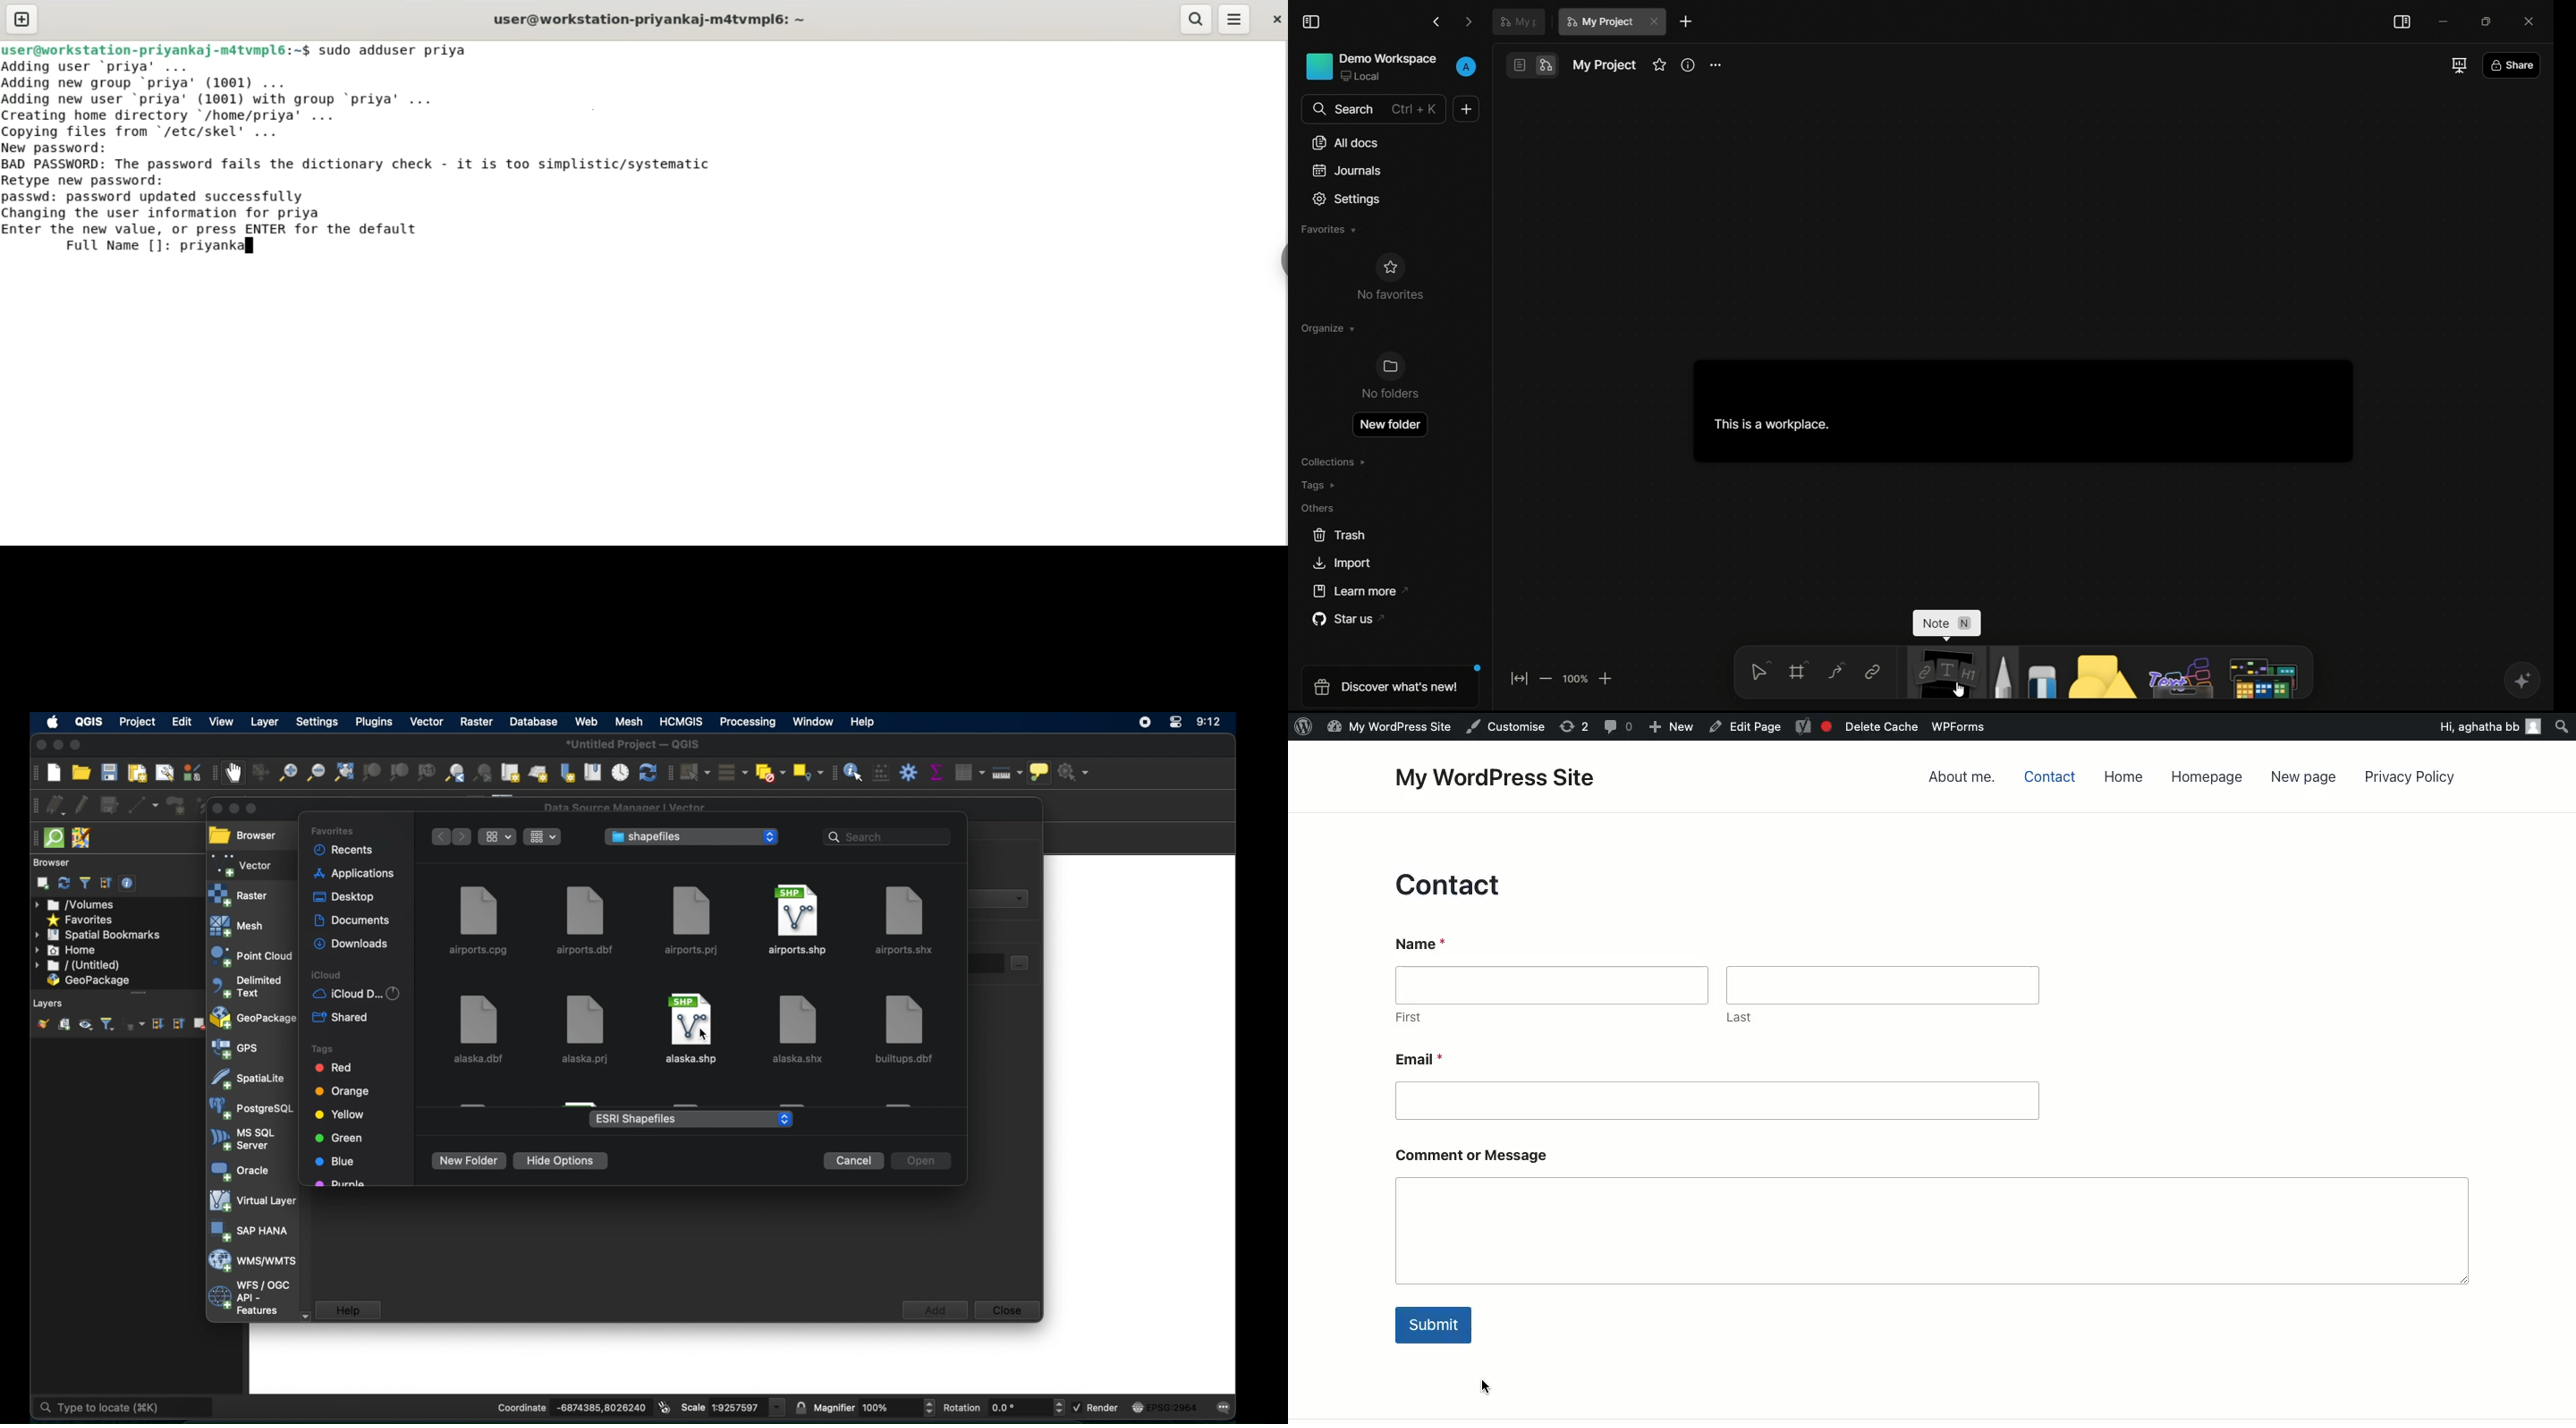 Image resolution: width=2576 pixels, height=1428 pixels. What do you see at coordinates (620, 771) in the screenshot?
I see `temporal controller panel` at bounding box center [620, 771].